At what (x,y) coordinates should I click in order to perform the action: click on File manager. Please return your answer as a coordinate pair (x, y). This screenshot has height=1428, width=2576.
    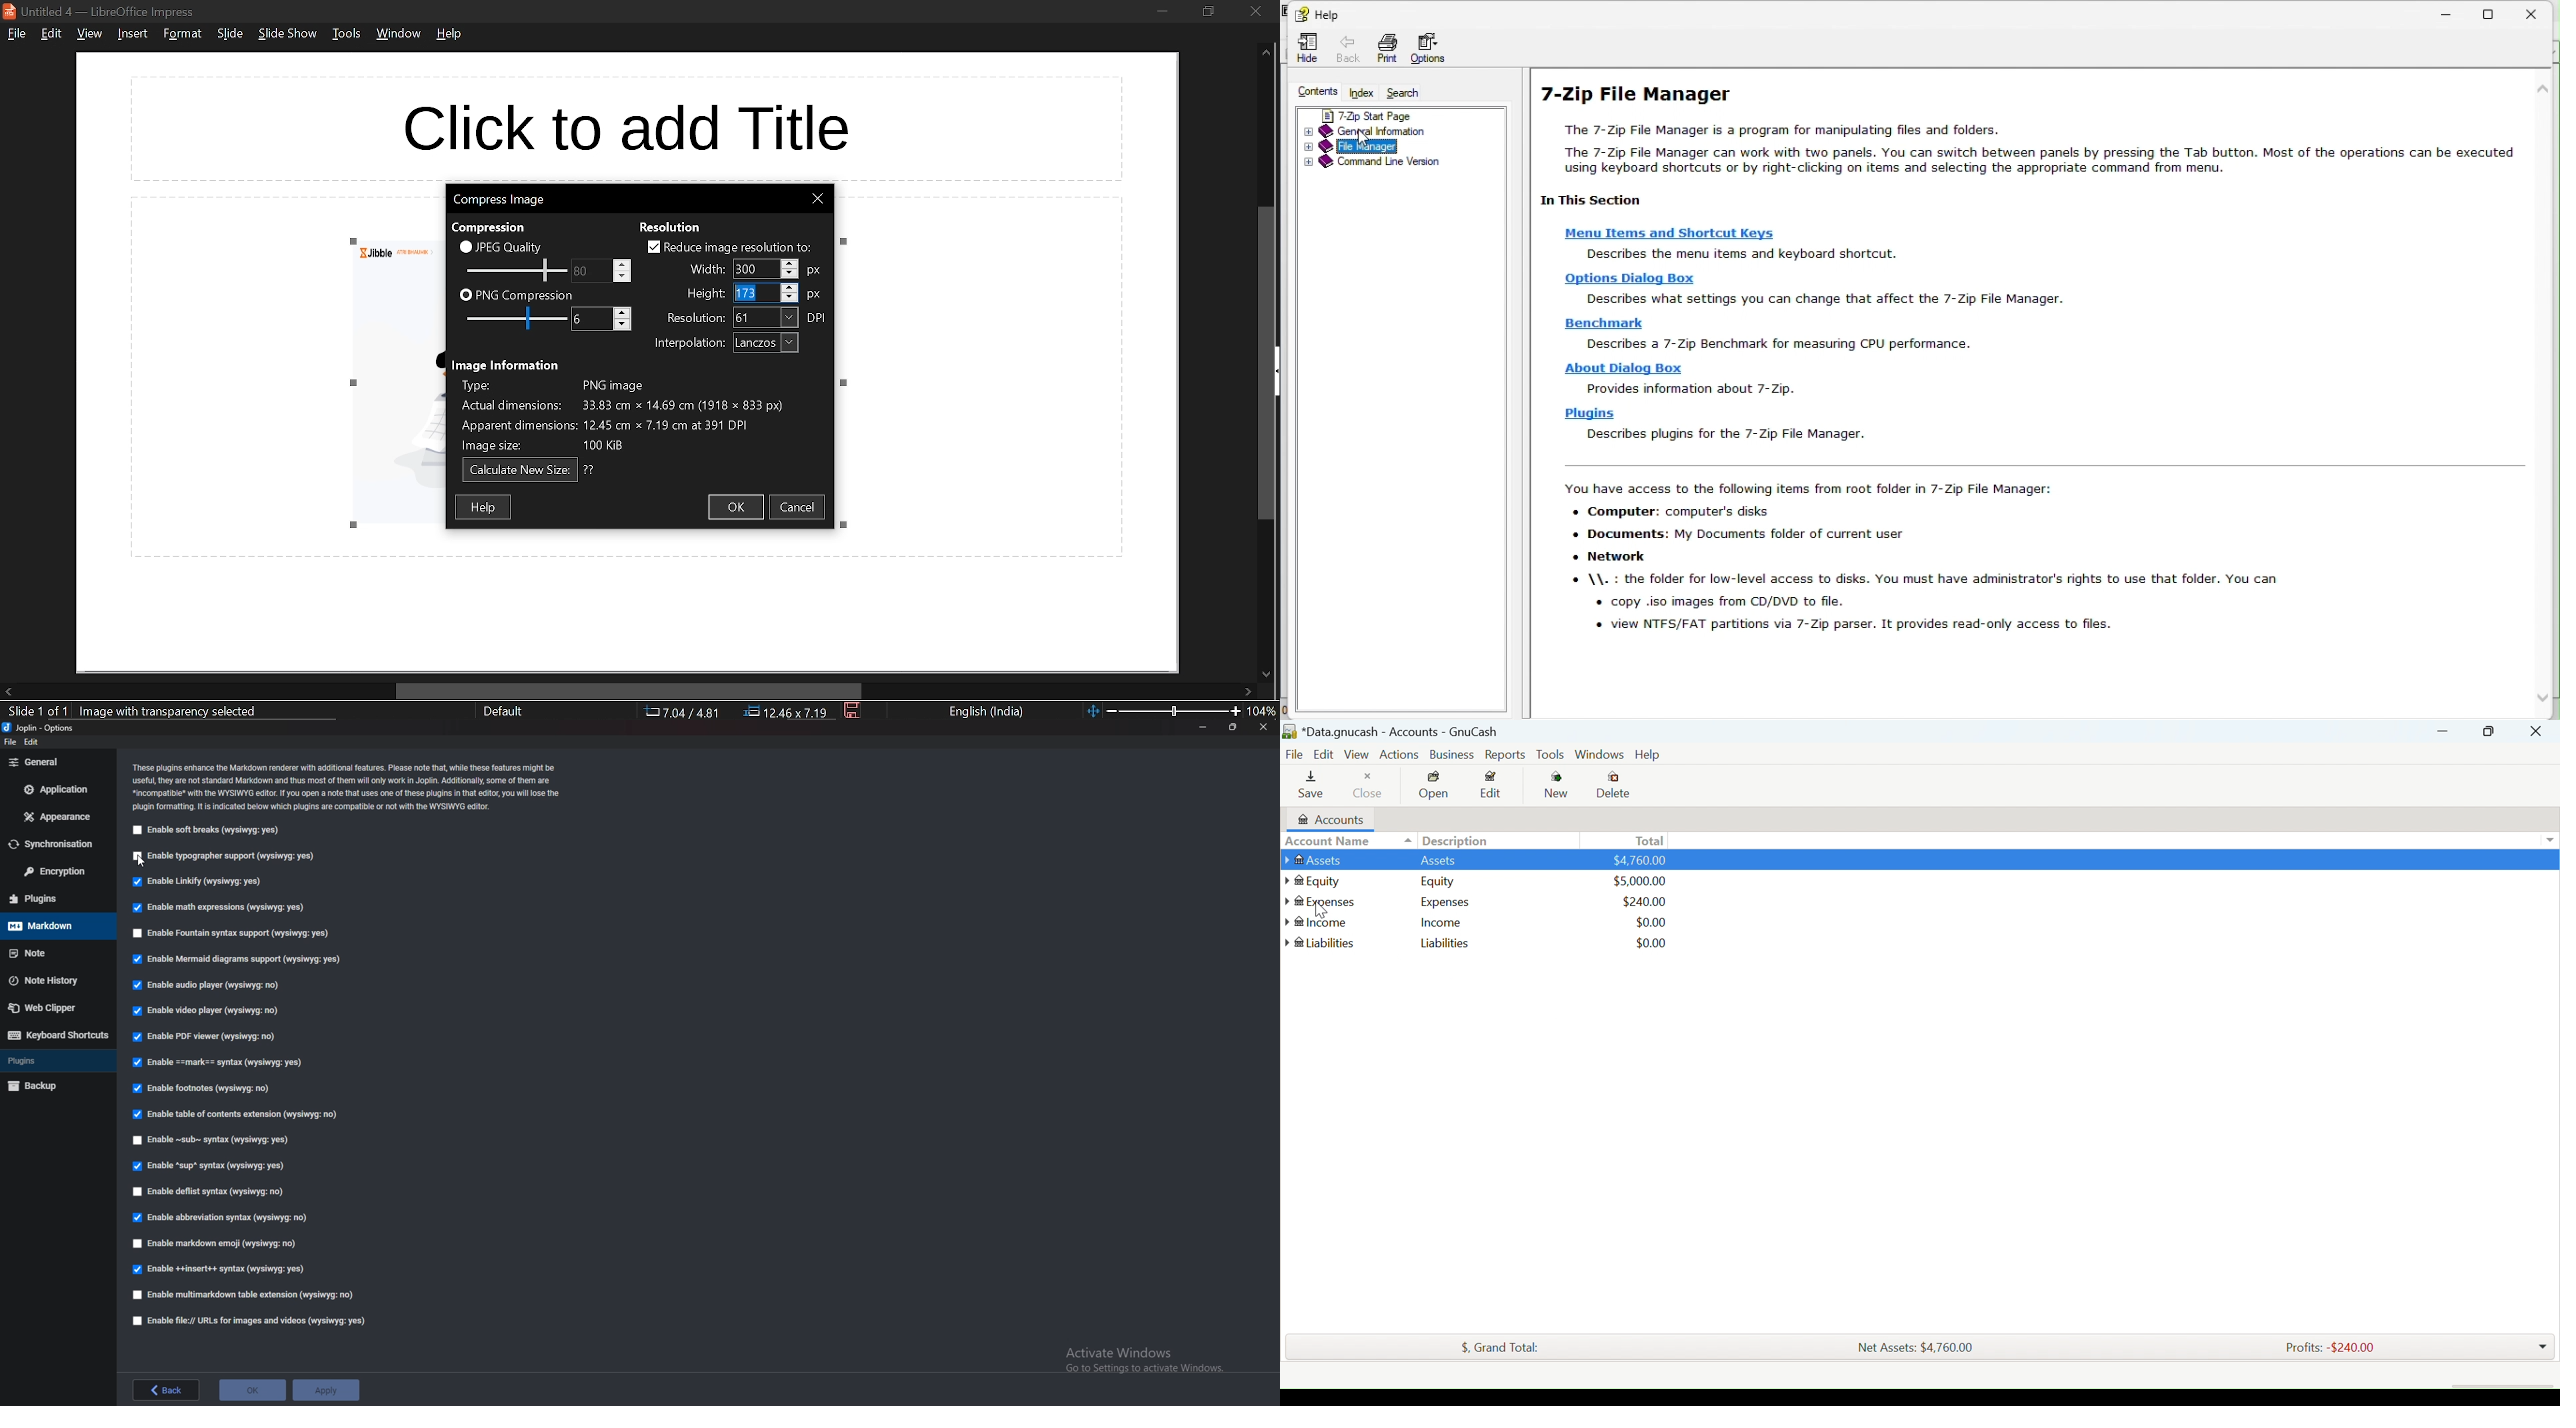
    Looking at the image, I should click on (1395, 146).